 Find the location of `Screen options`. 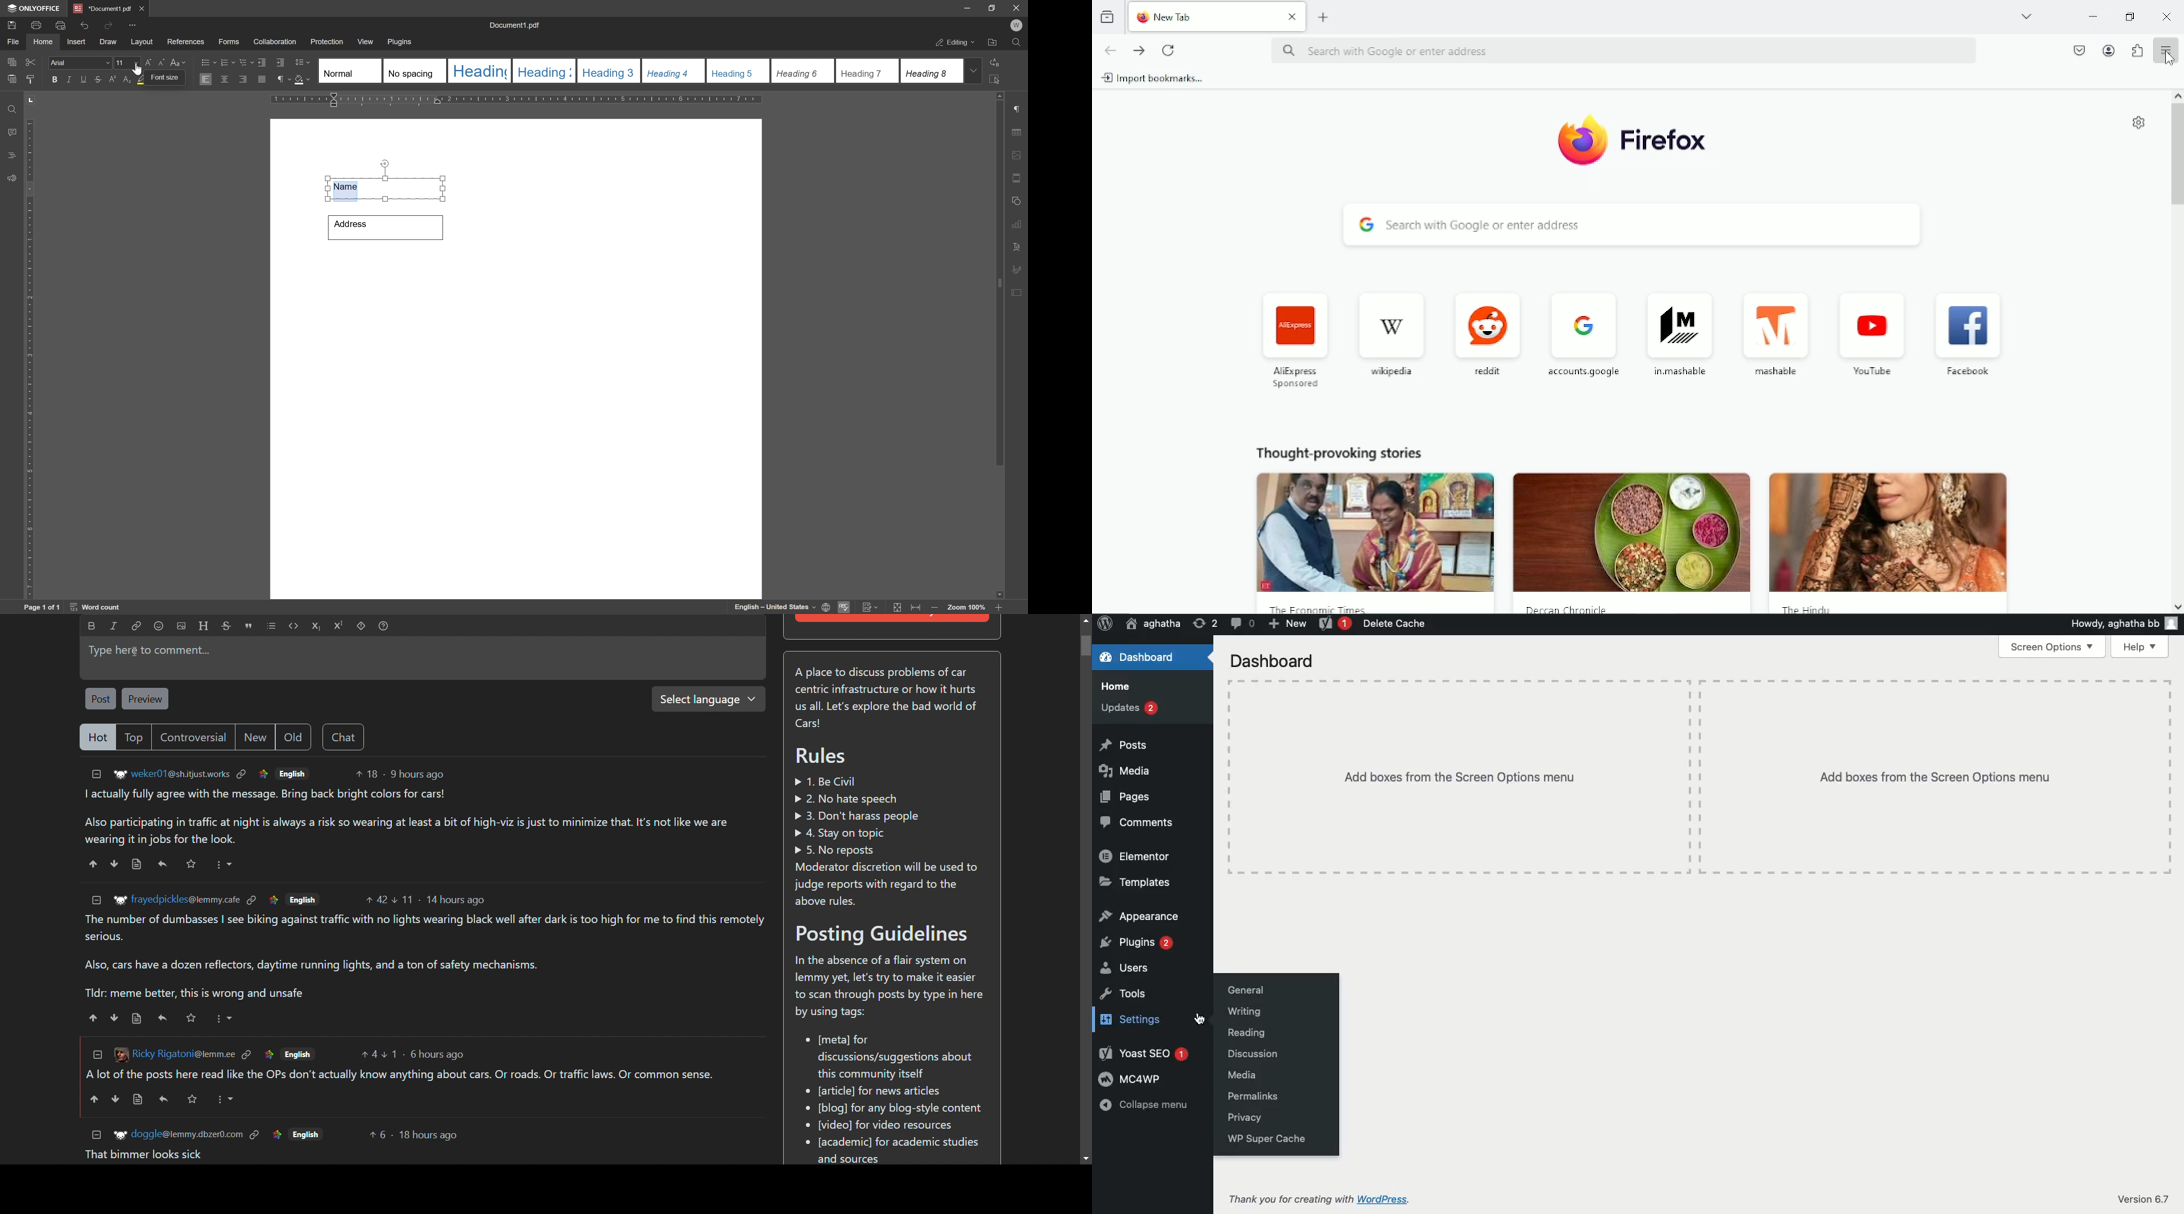

Screen options is located at coordinates (2052, 648).